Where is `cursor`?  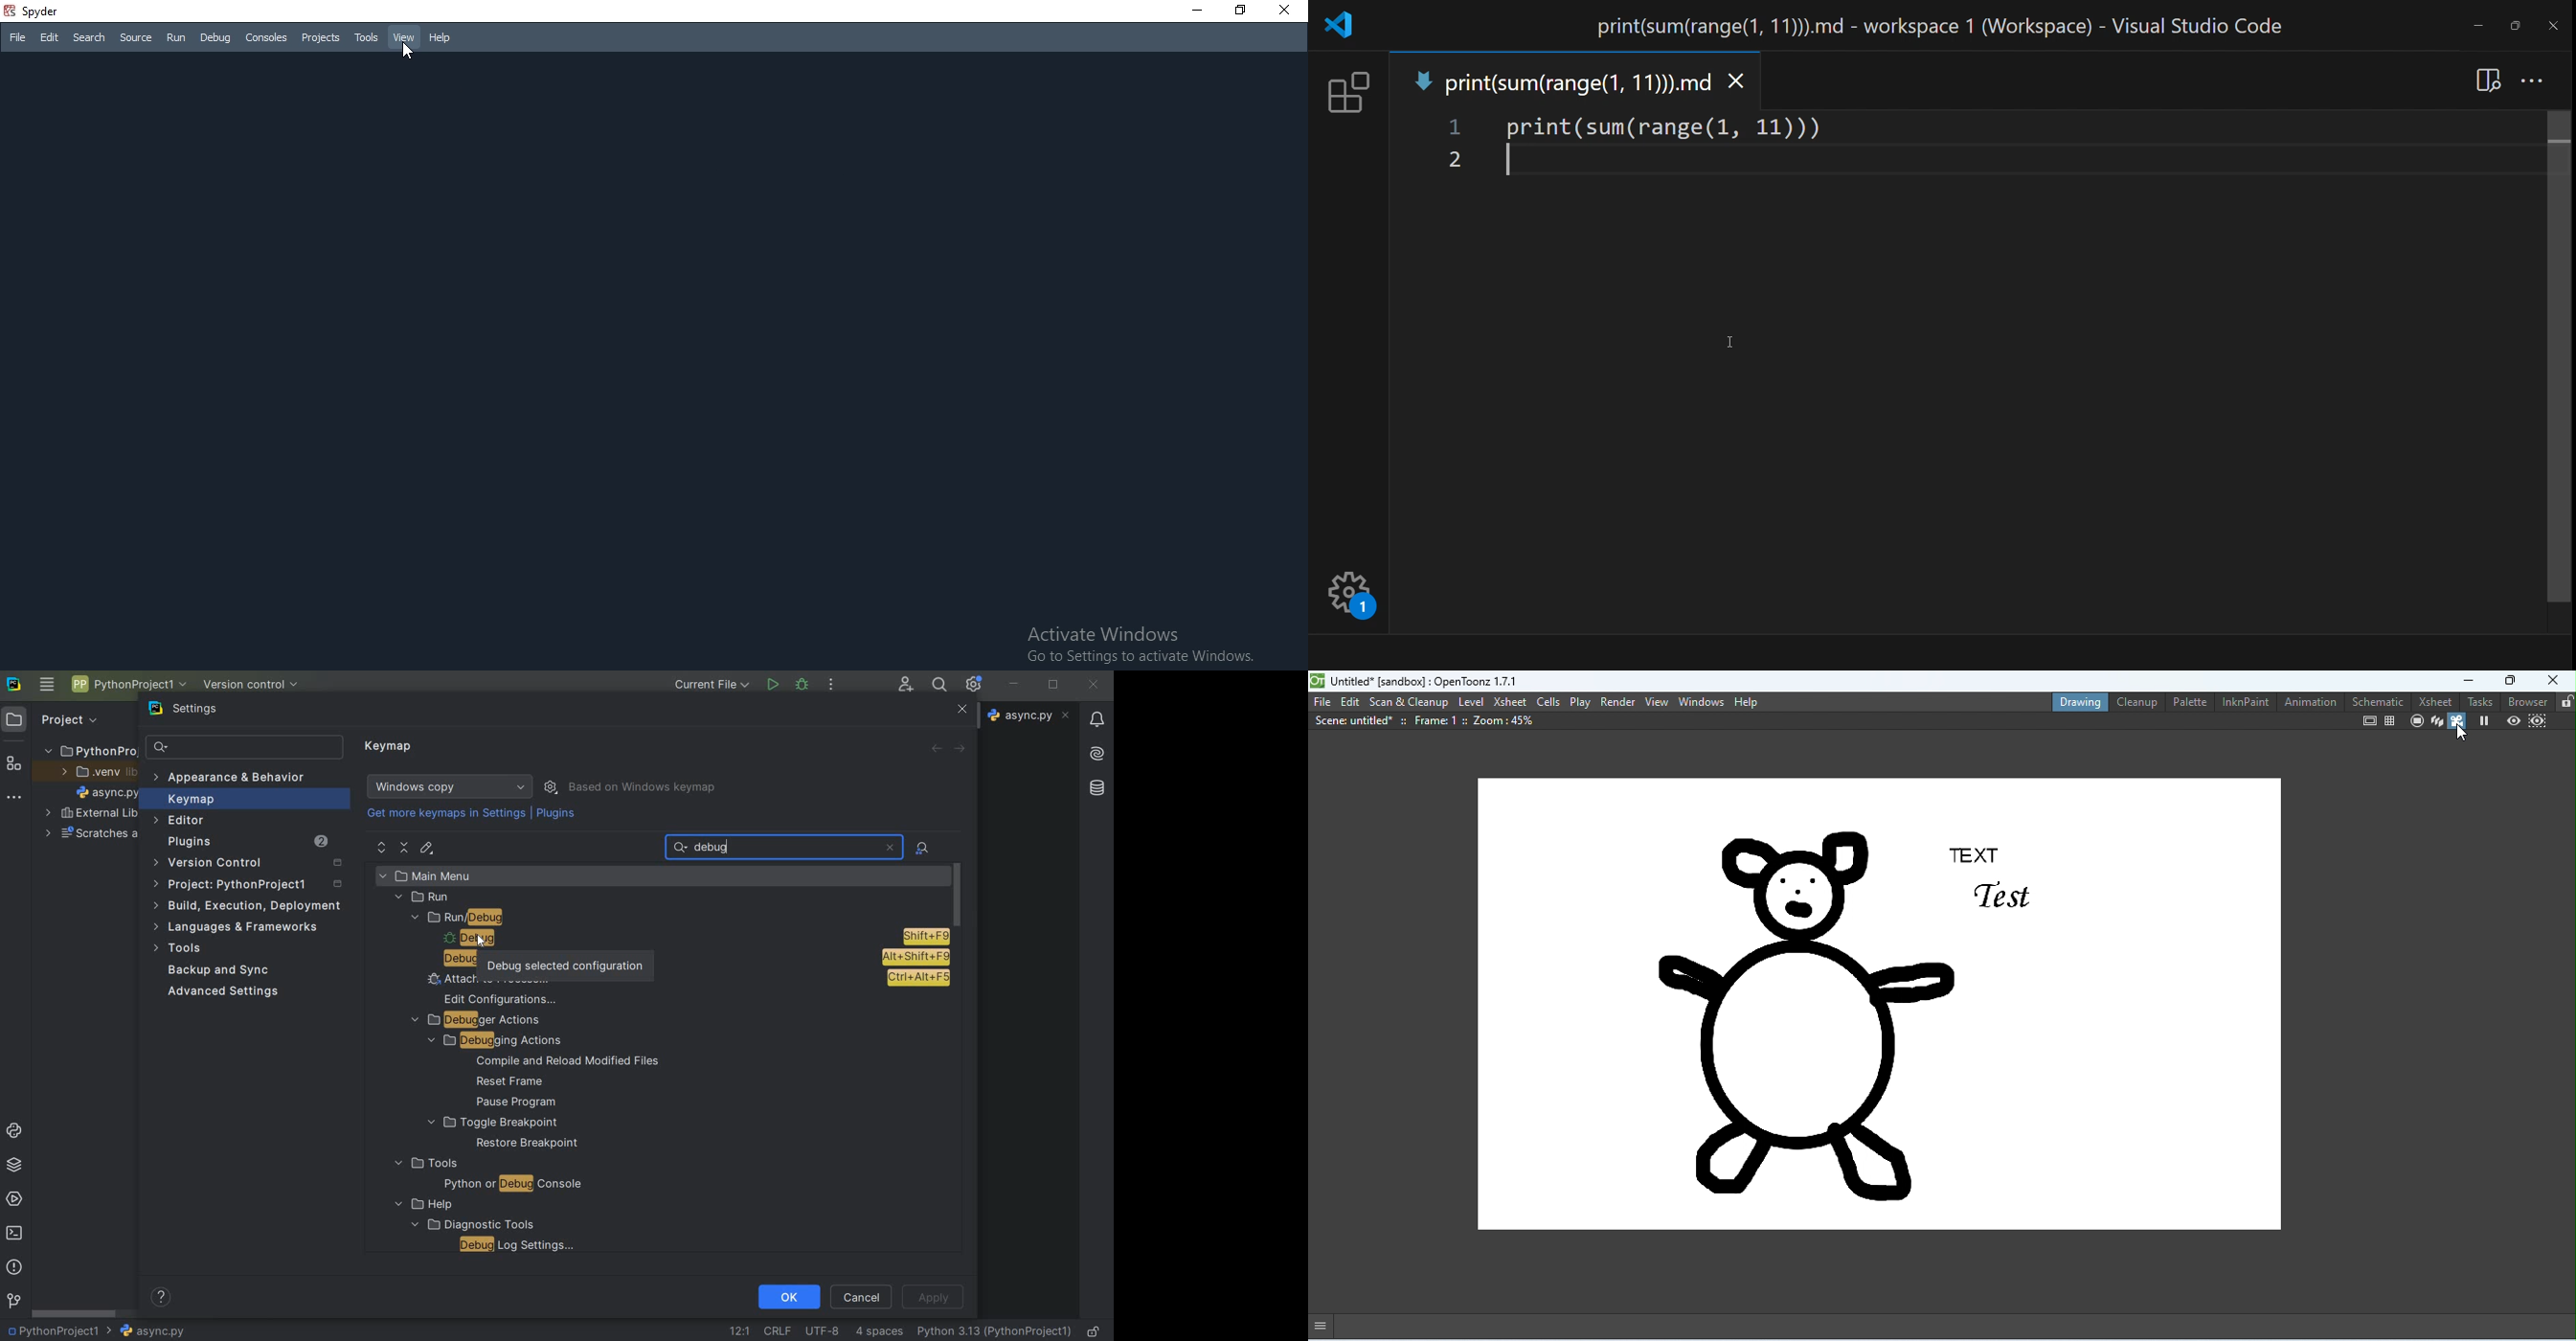
cursor is located at coordinates (482, 942).